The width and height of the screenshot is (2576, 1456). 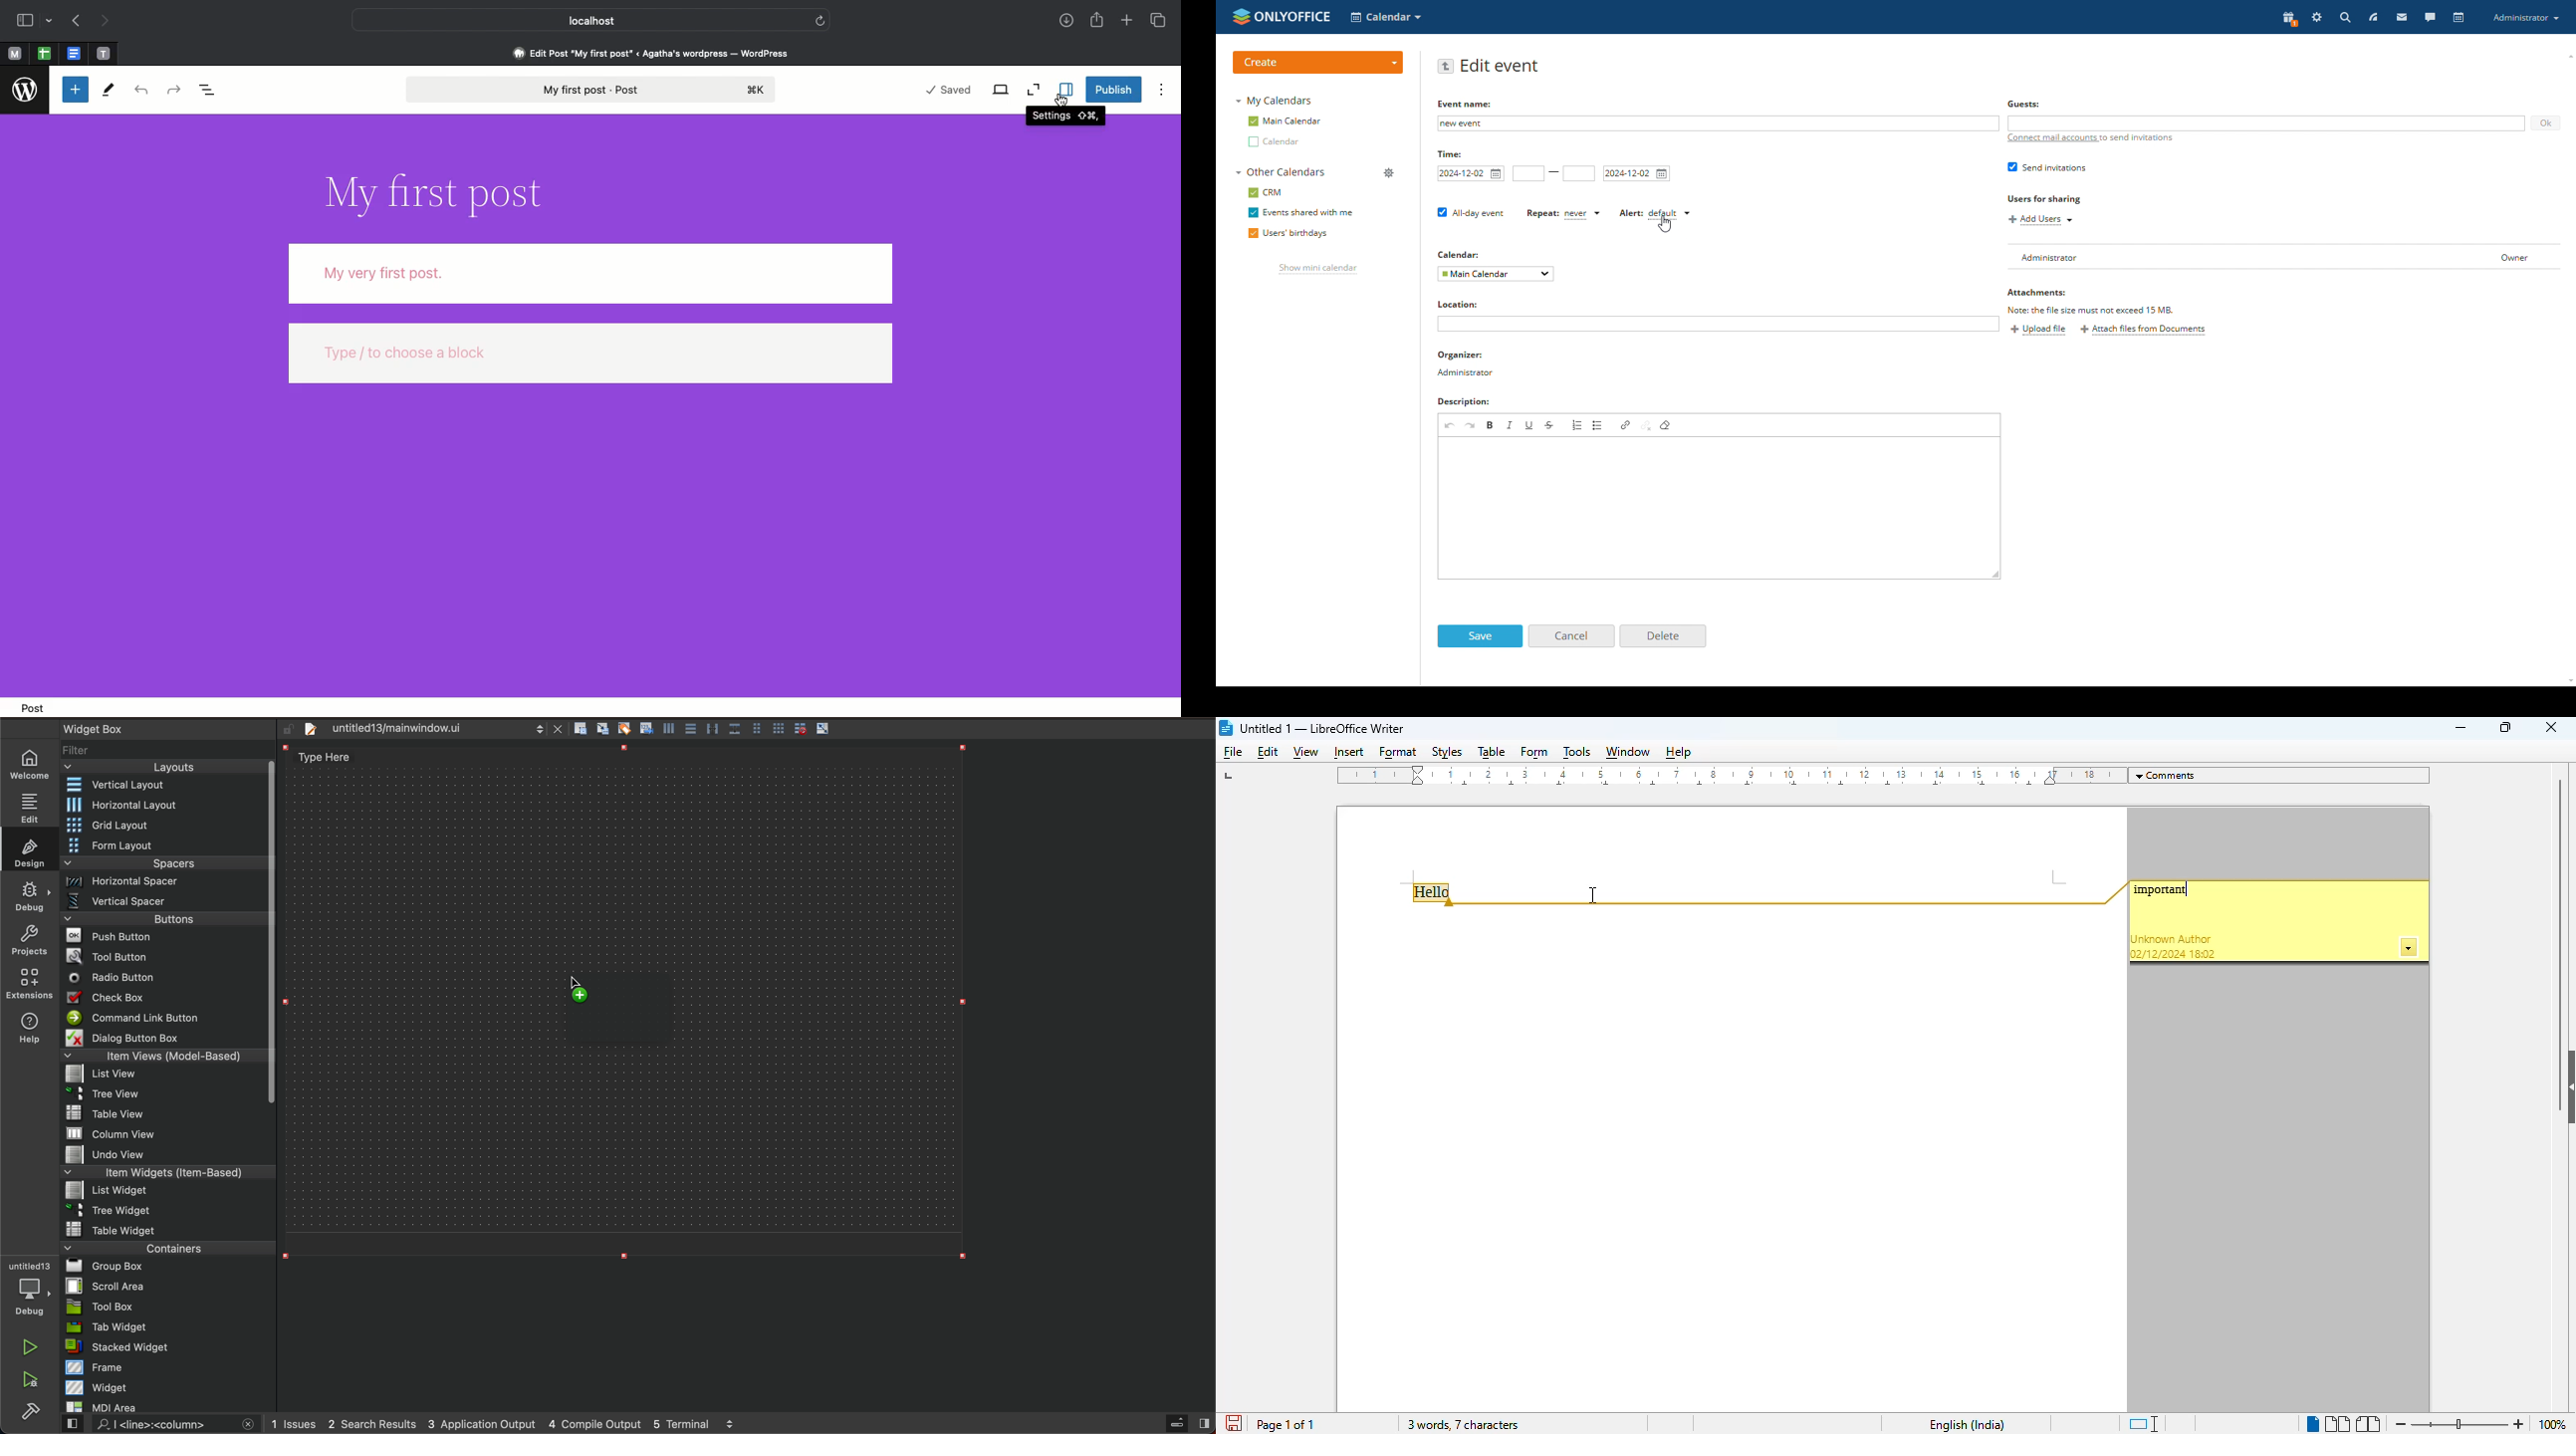 What do you see at coordinates (1346, 753) in the screenshot?
I see `insert` at bounding box center [1346, 753].